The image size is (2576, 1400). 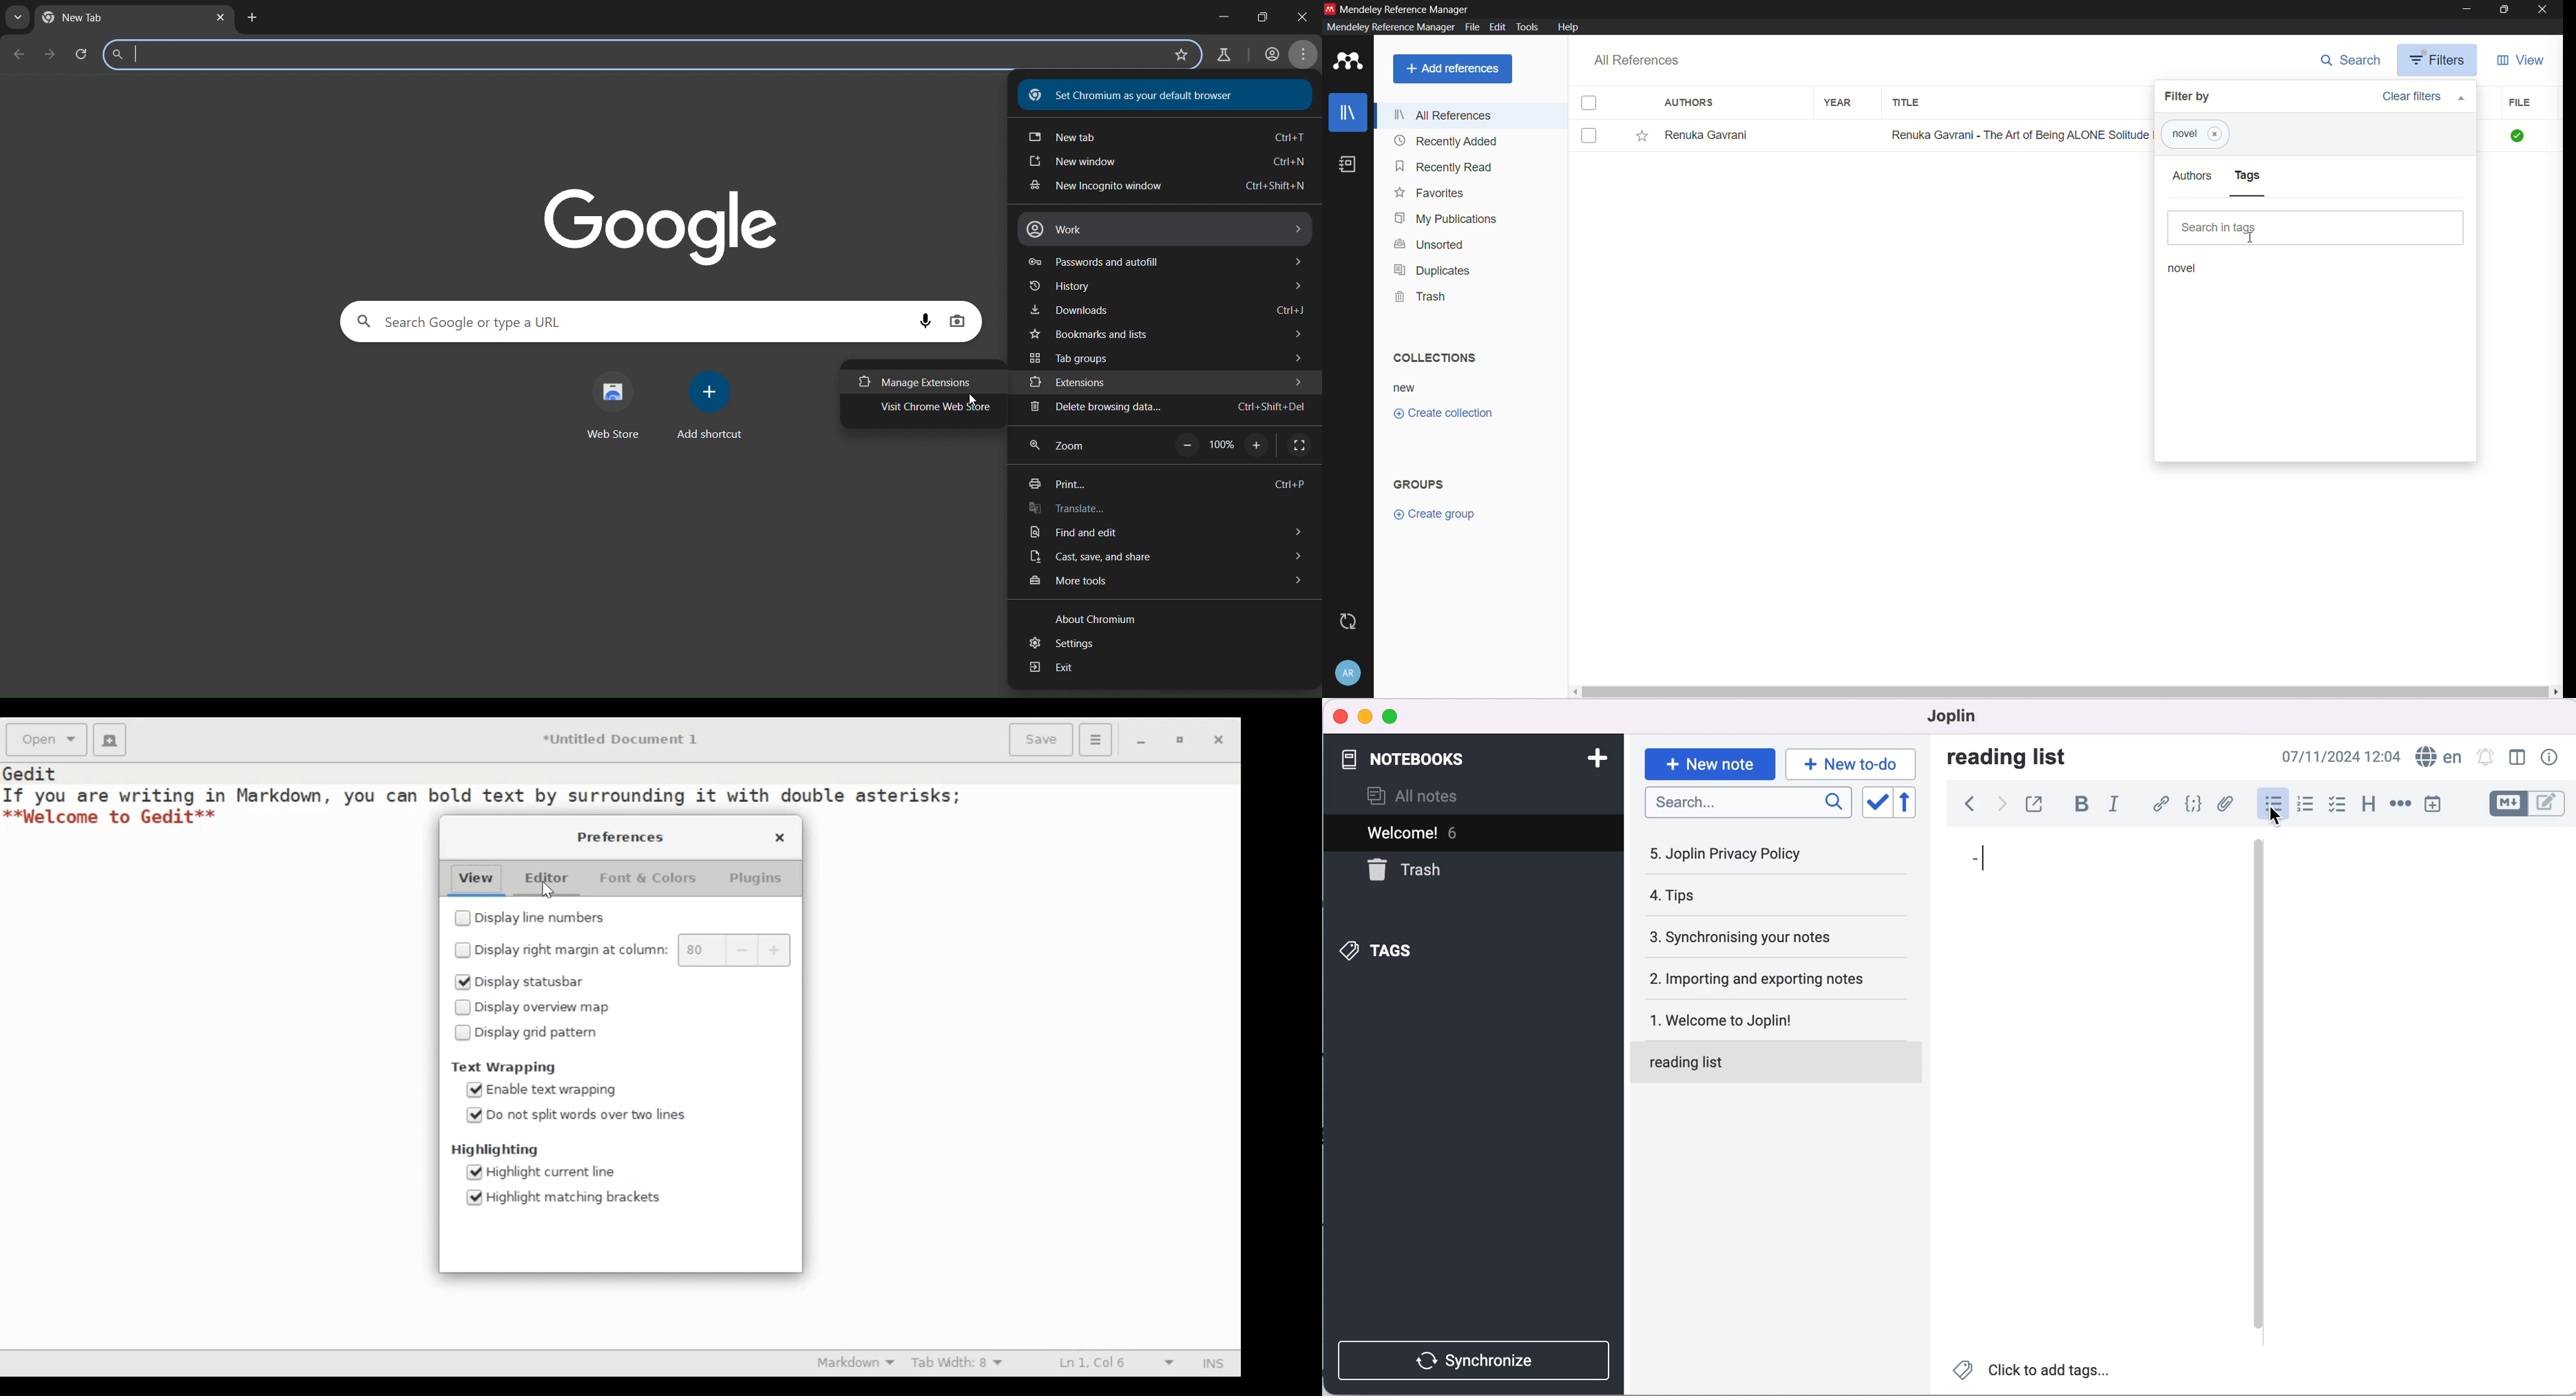 I want to click on Starred, so click(x=1642, y=136).